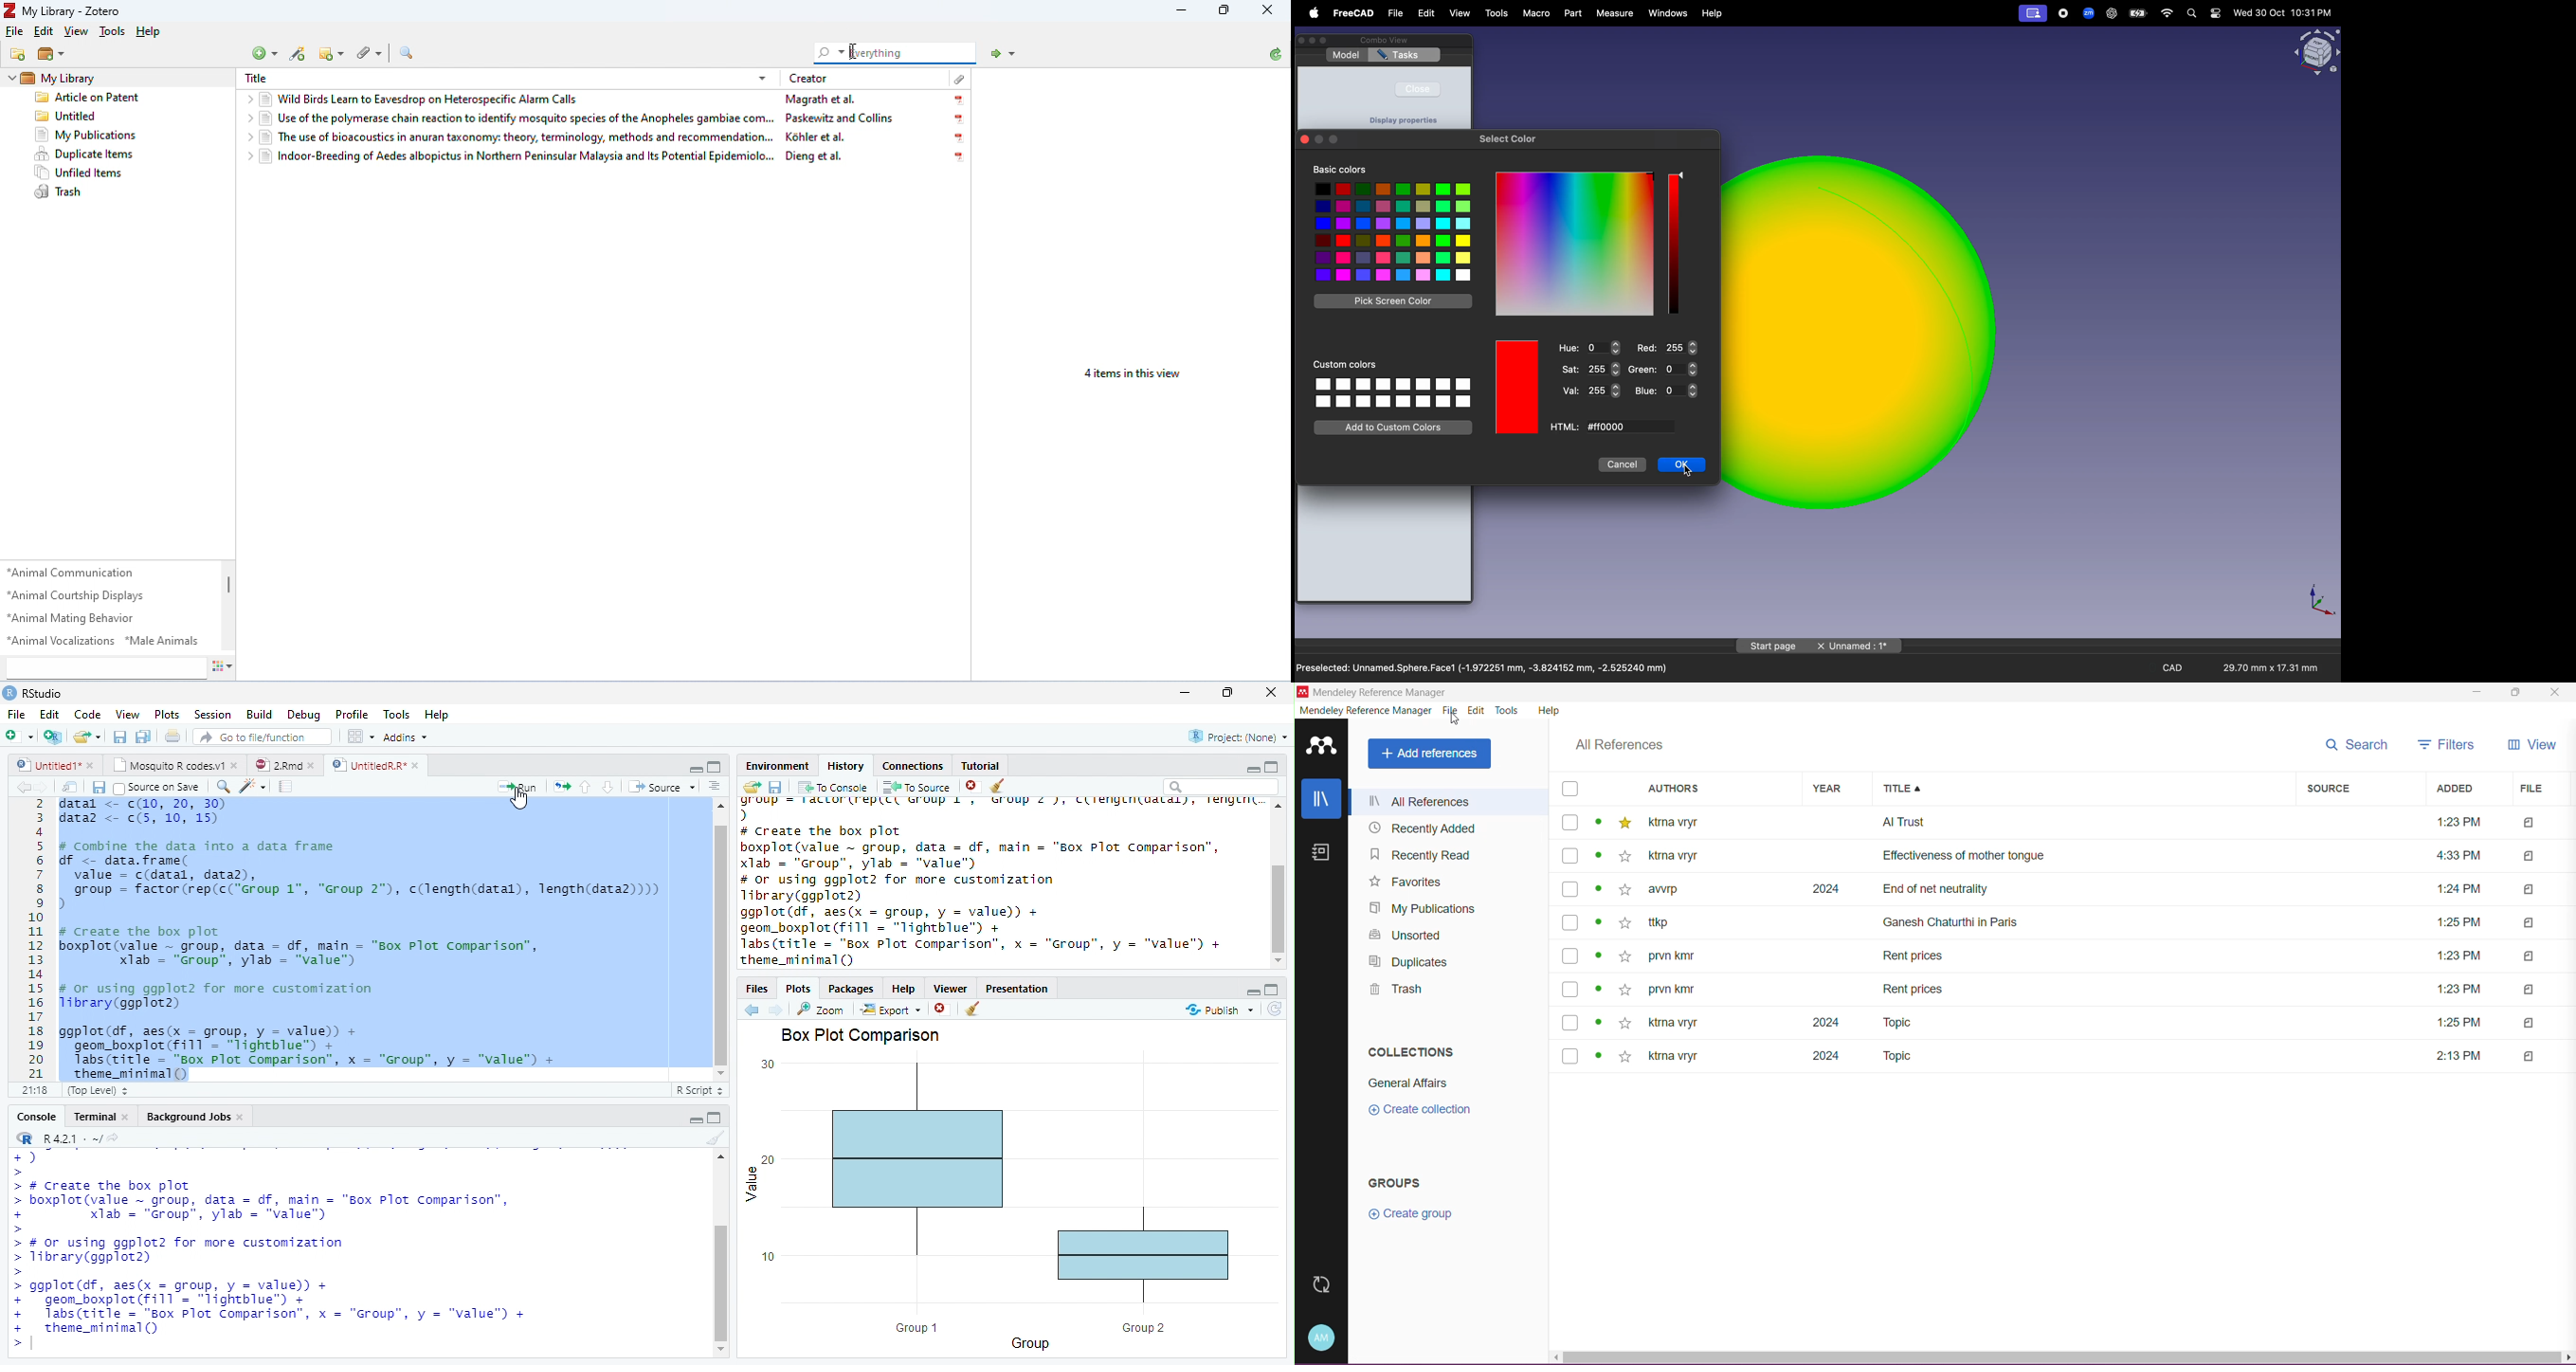 Image resolution: width=2576 pixels, height=1372 pixels. What do you see at coordinates (258, 714) in the screenshot?
I see `Build` at bounding box center [258, 714].